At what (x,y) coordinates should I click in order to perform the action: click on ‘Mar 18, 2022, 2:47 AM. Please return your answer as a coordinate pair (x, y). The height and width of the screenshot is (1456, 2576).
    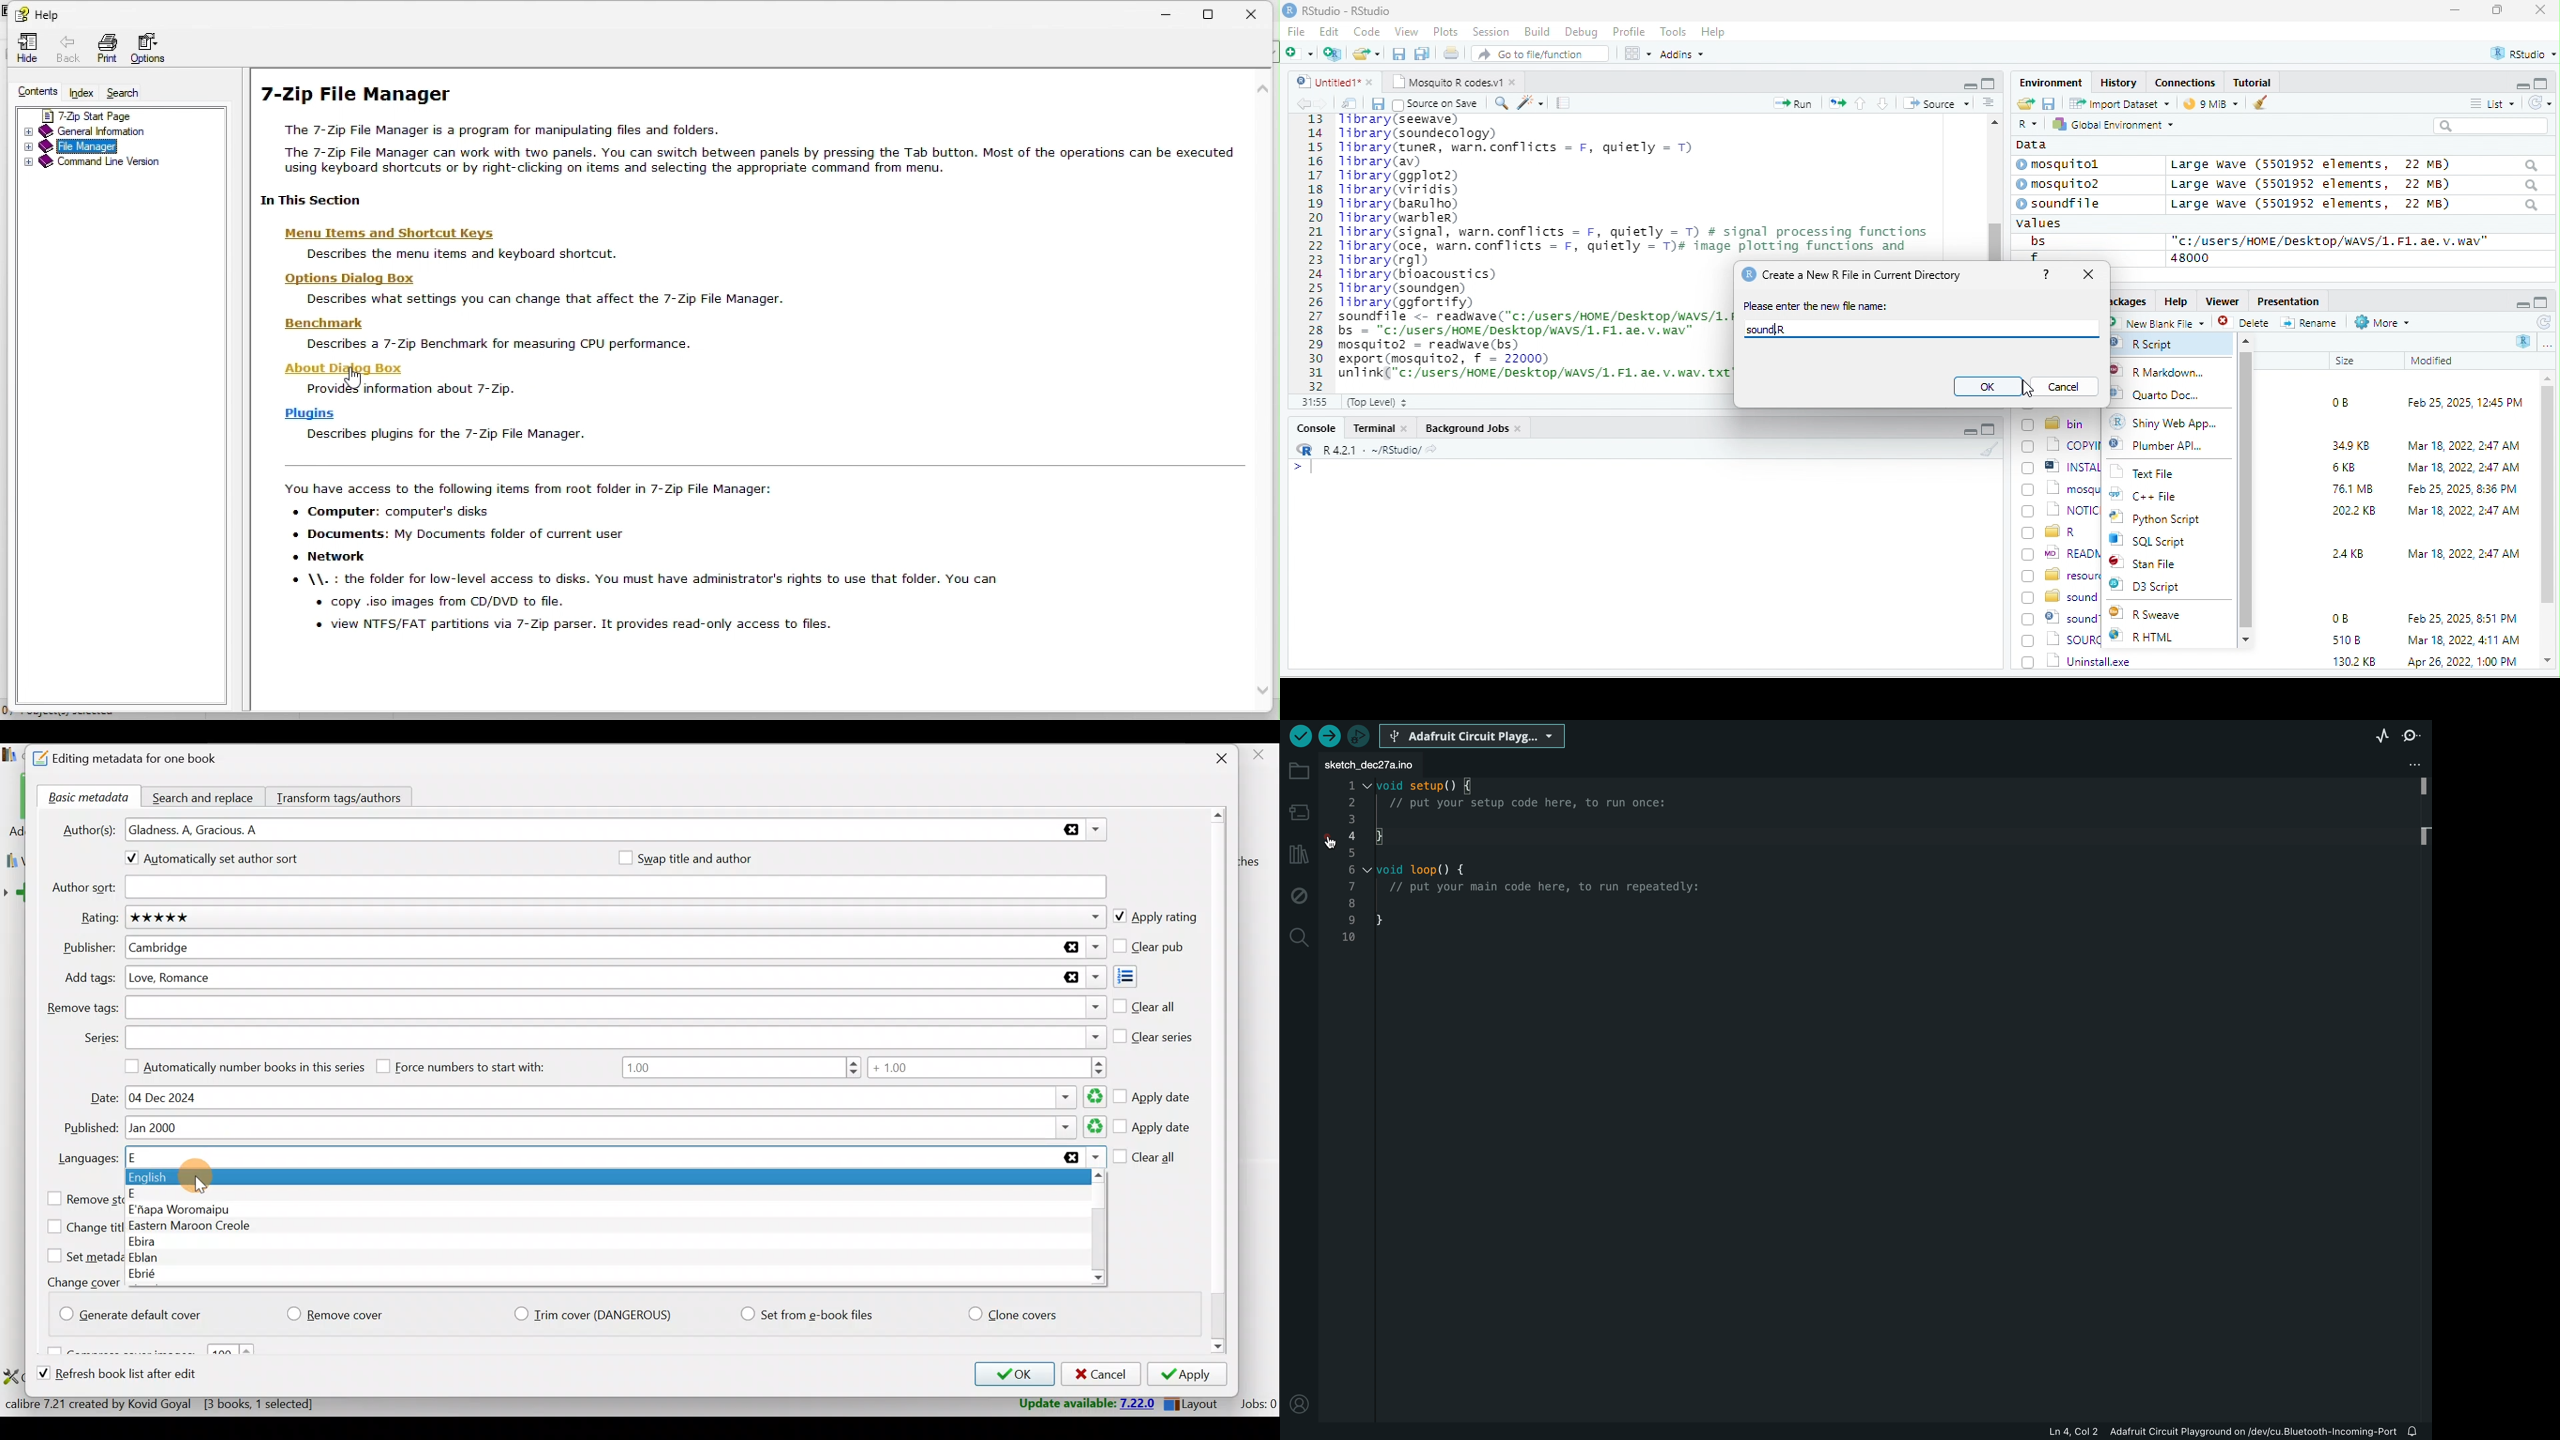
    Looking at the image, I should click on (2462, 511).